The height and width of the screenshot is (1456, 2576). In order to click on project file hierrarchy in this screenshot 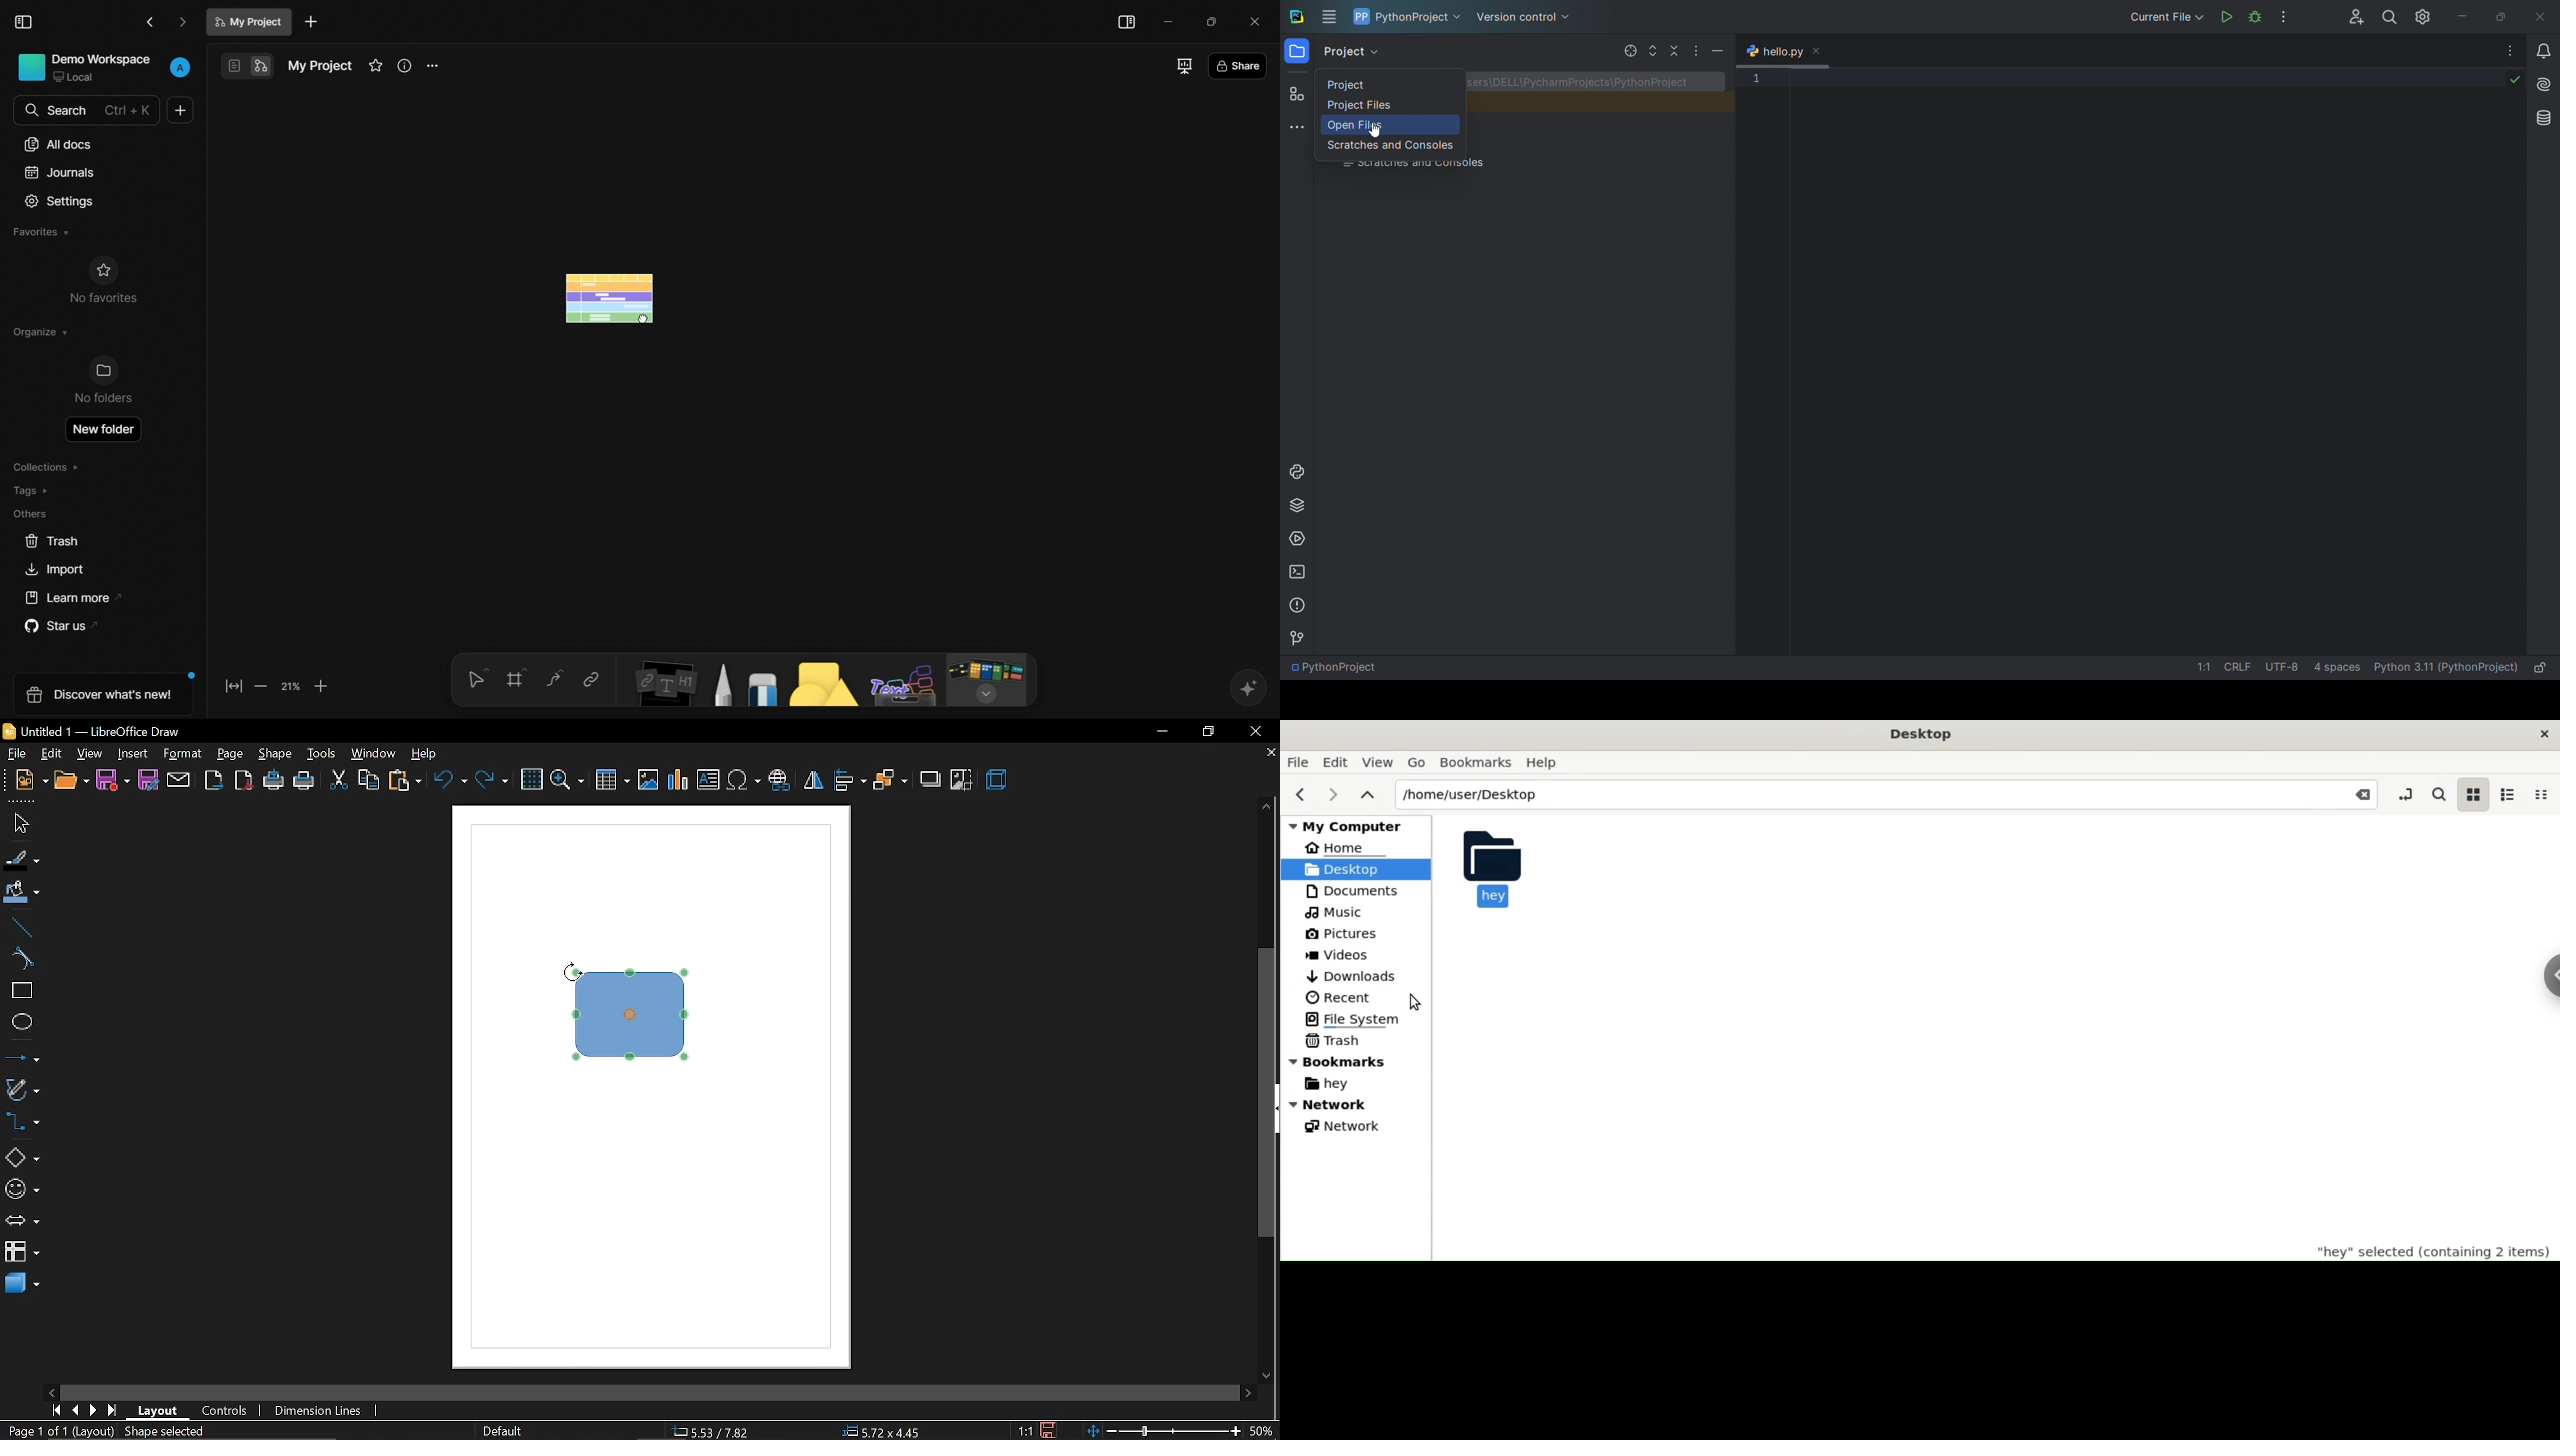, I will do `click(1595, 175)`.